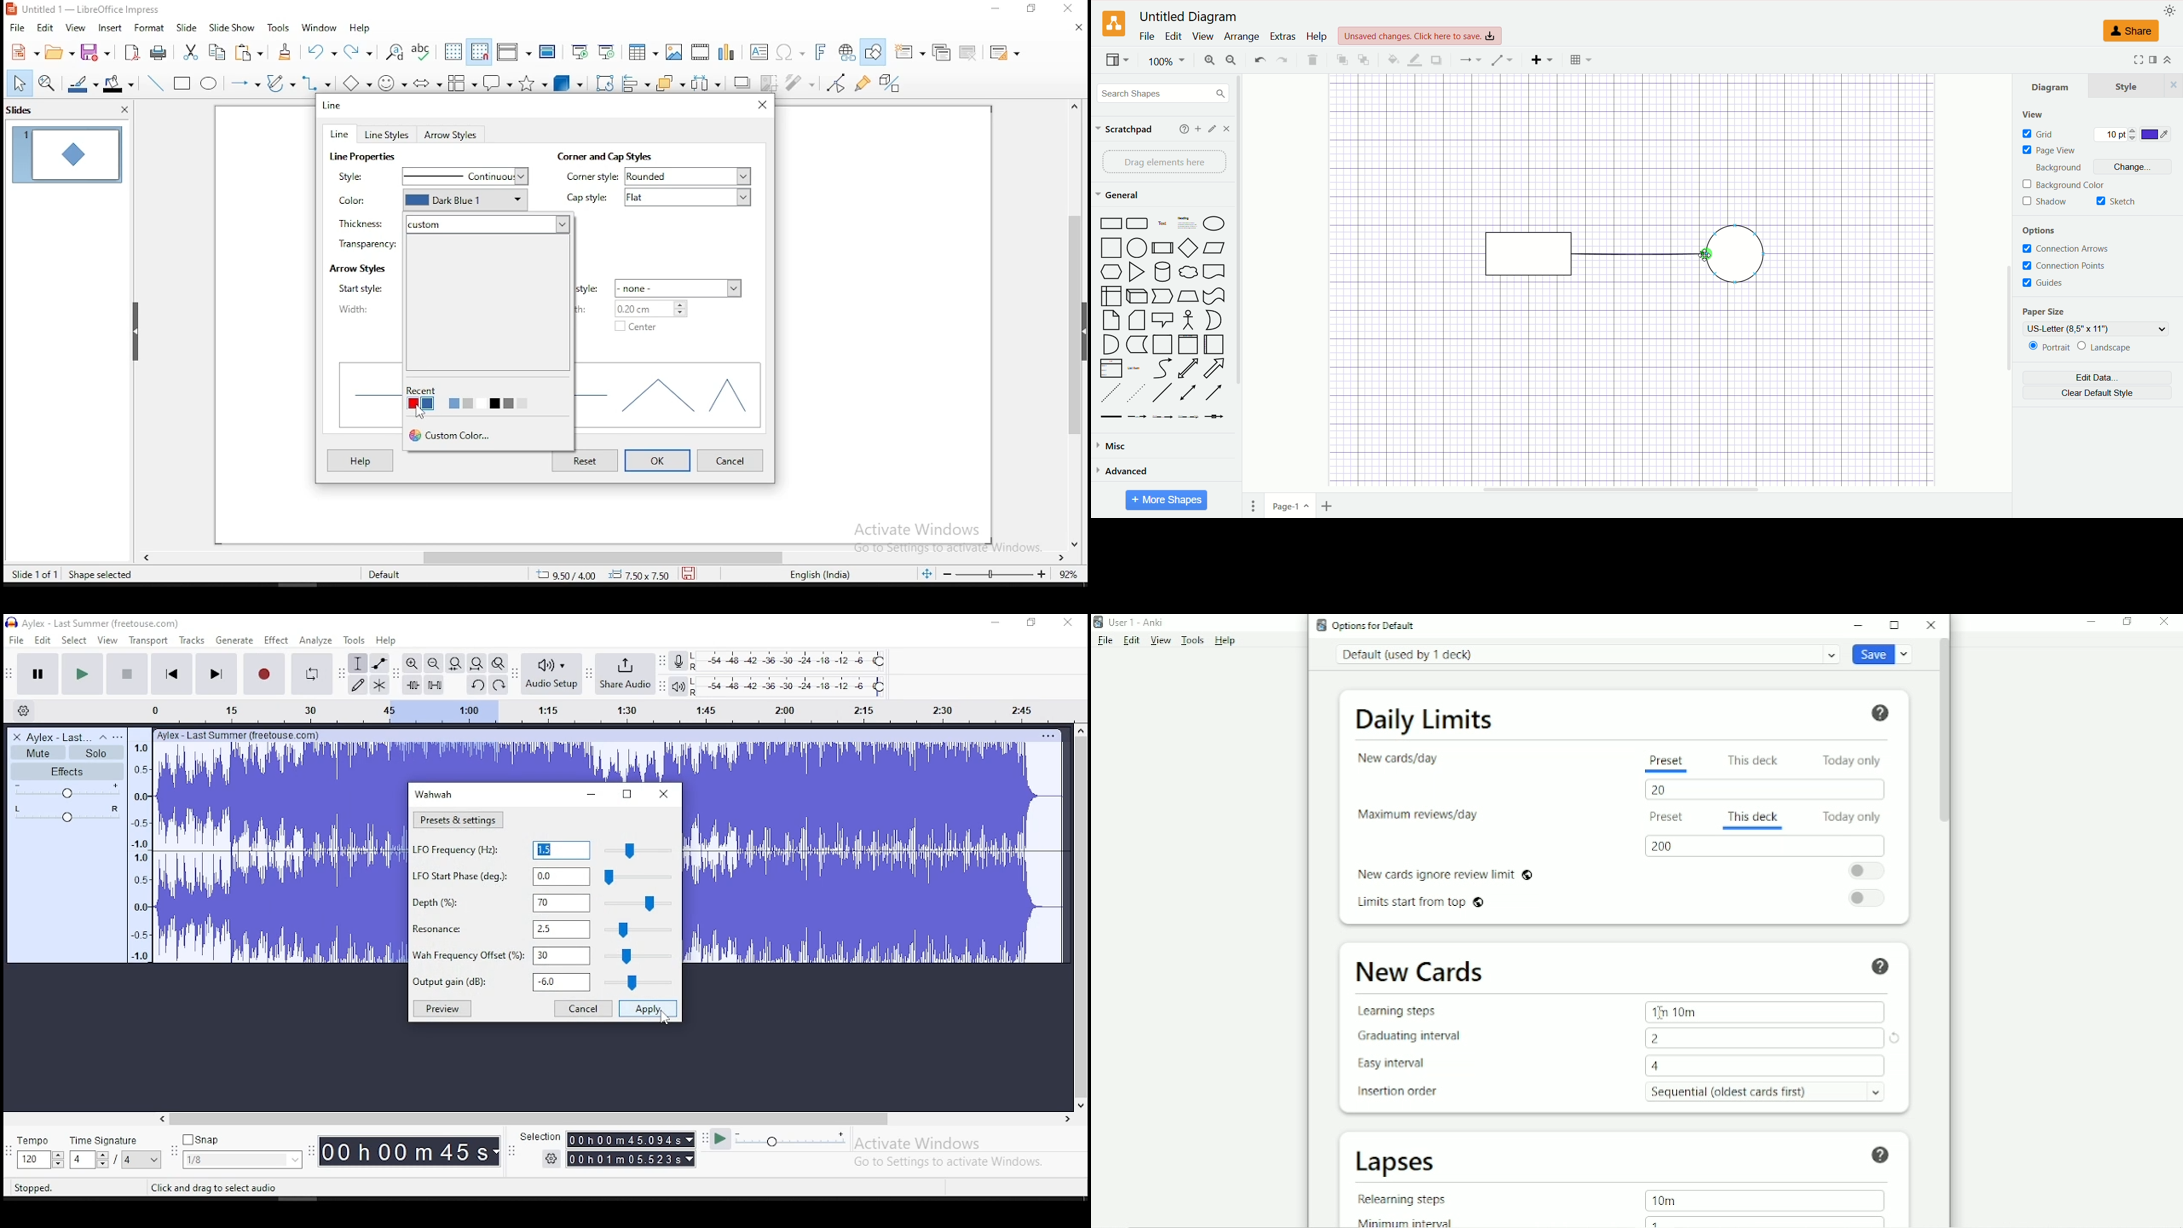  Describe the element at coordinates (657, 460) in the screenshot. I see `ok` at that location.